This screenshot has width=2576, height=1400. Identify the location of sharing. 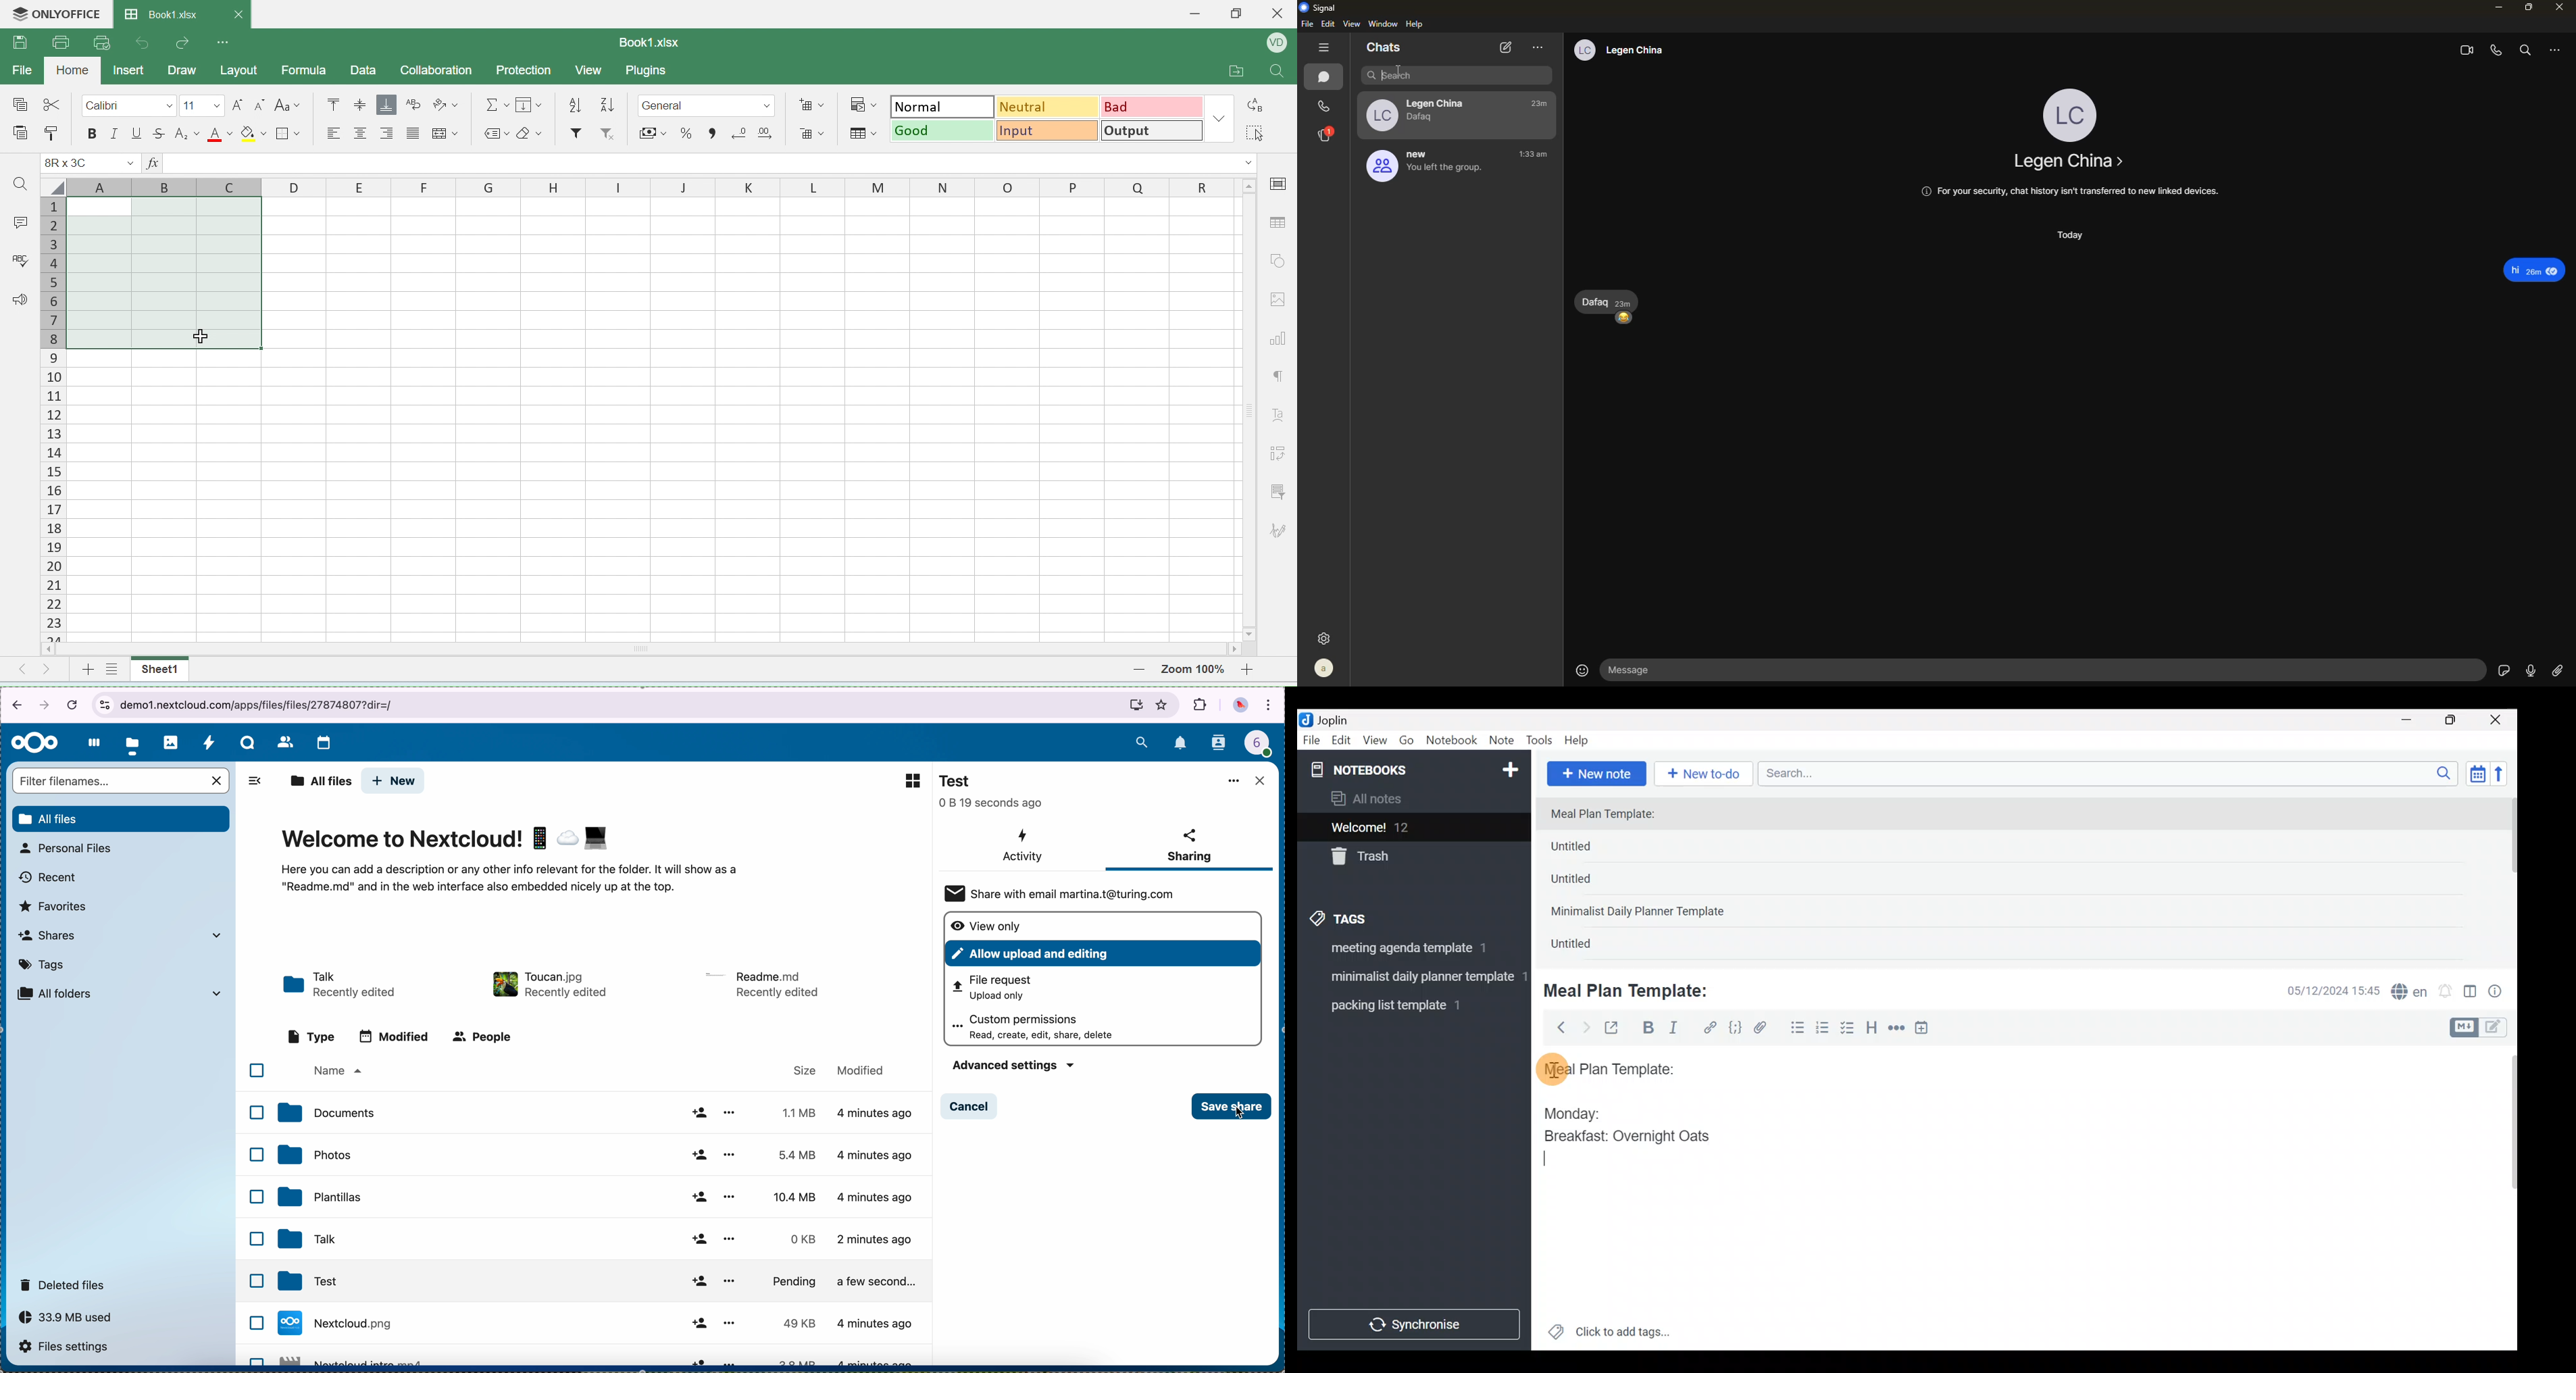
(1189, 848).